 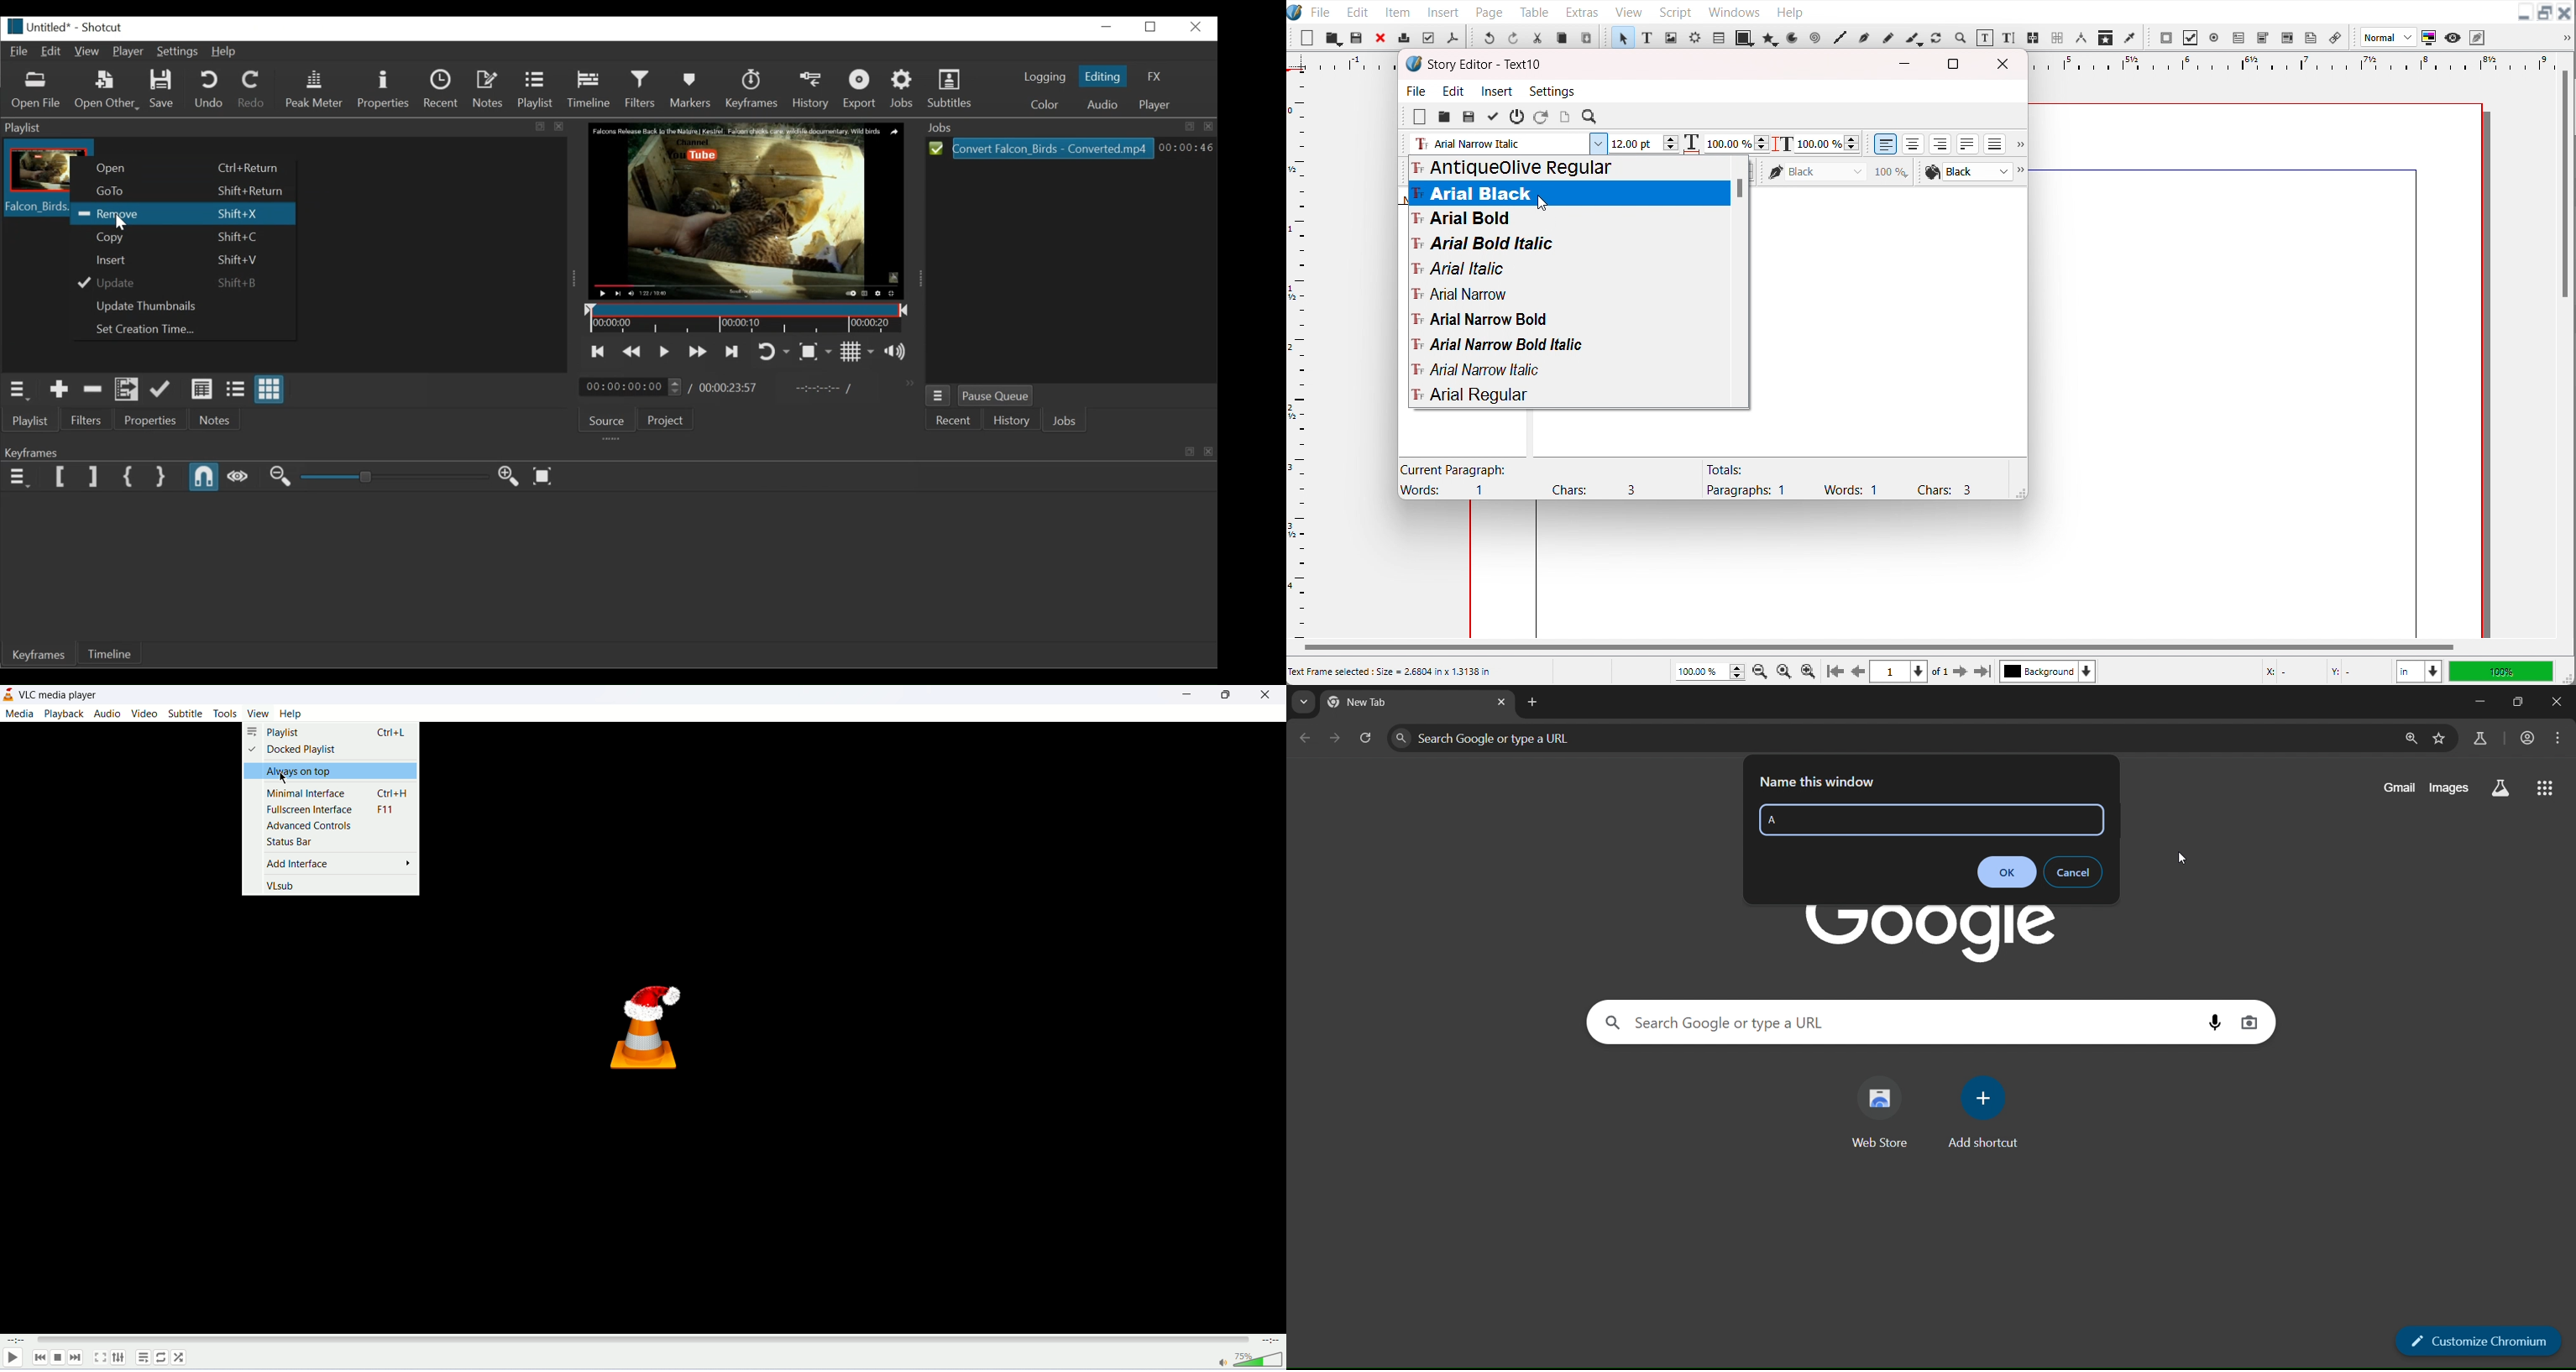 I want to click on Font, so click(x=1568, y=169).